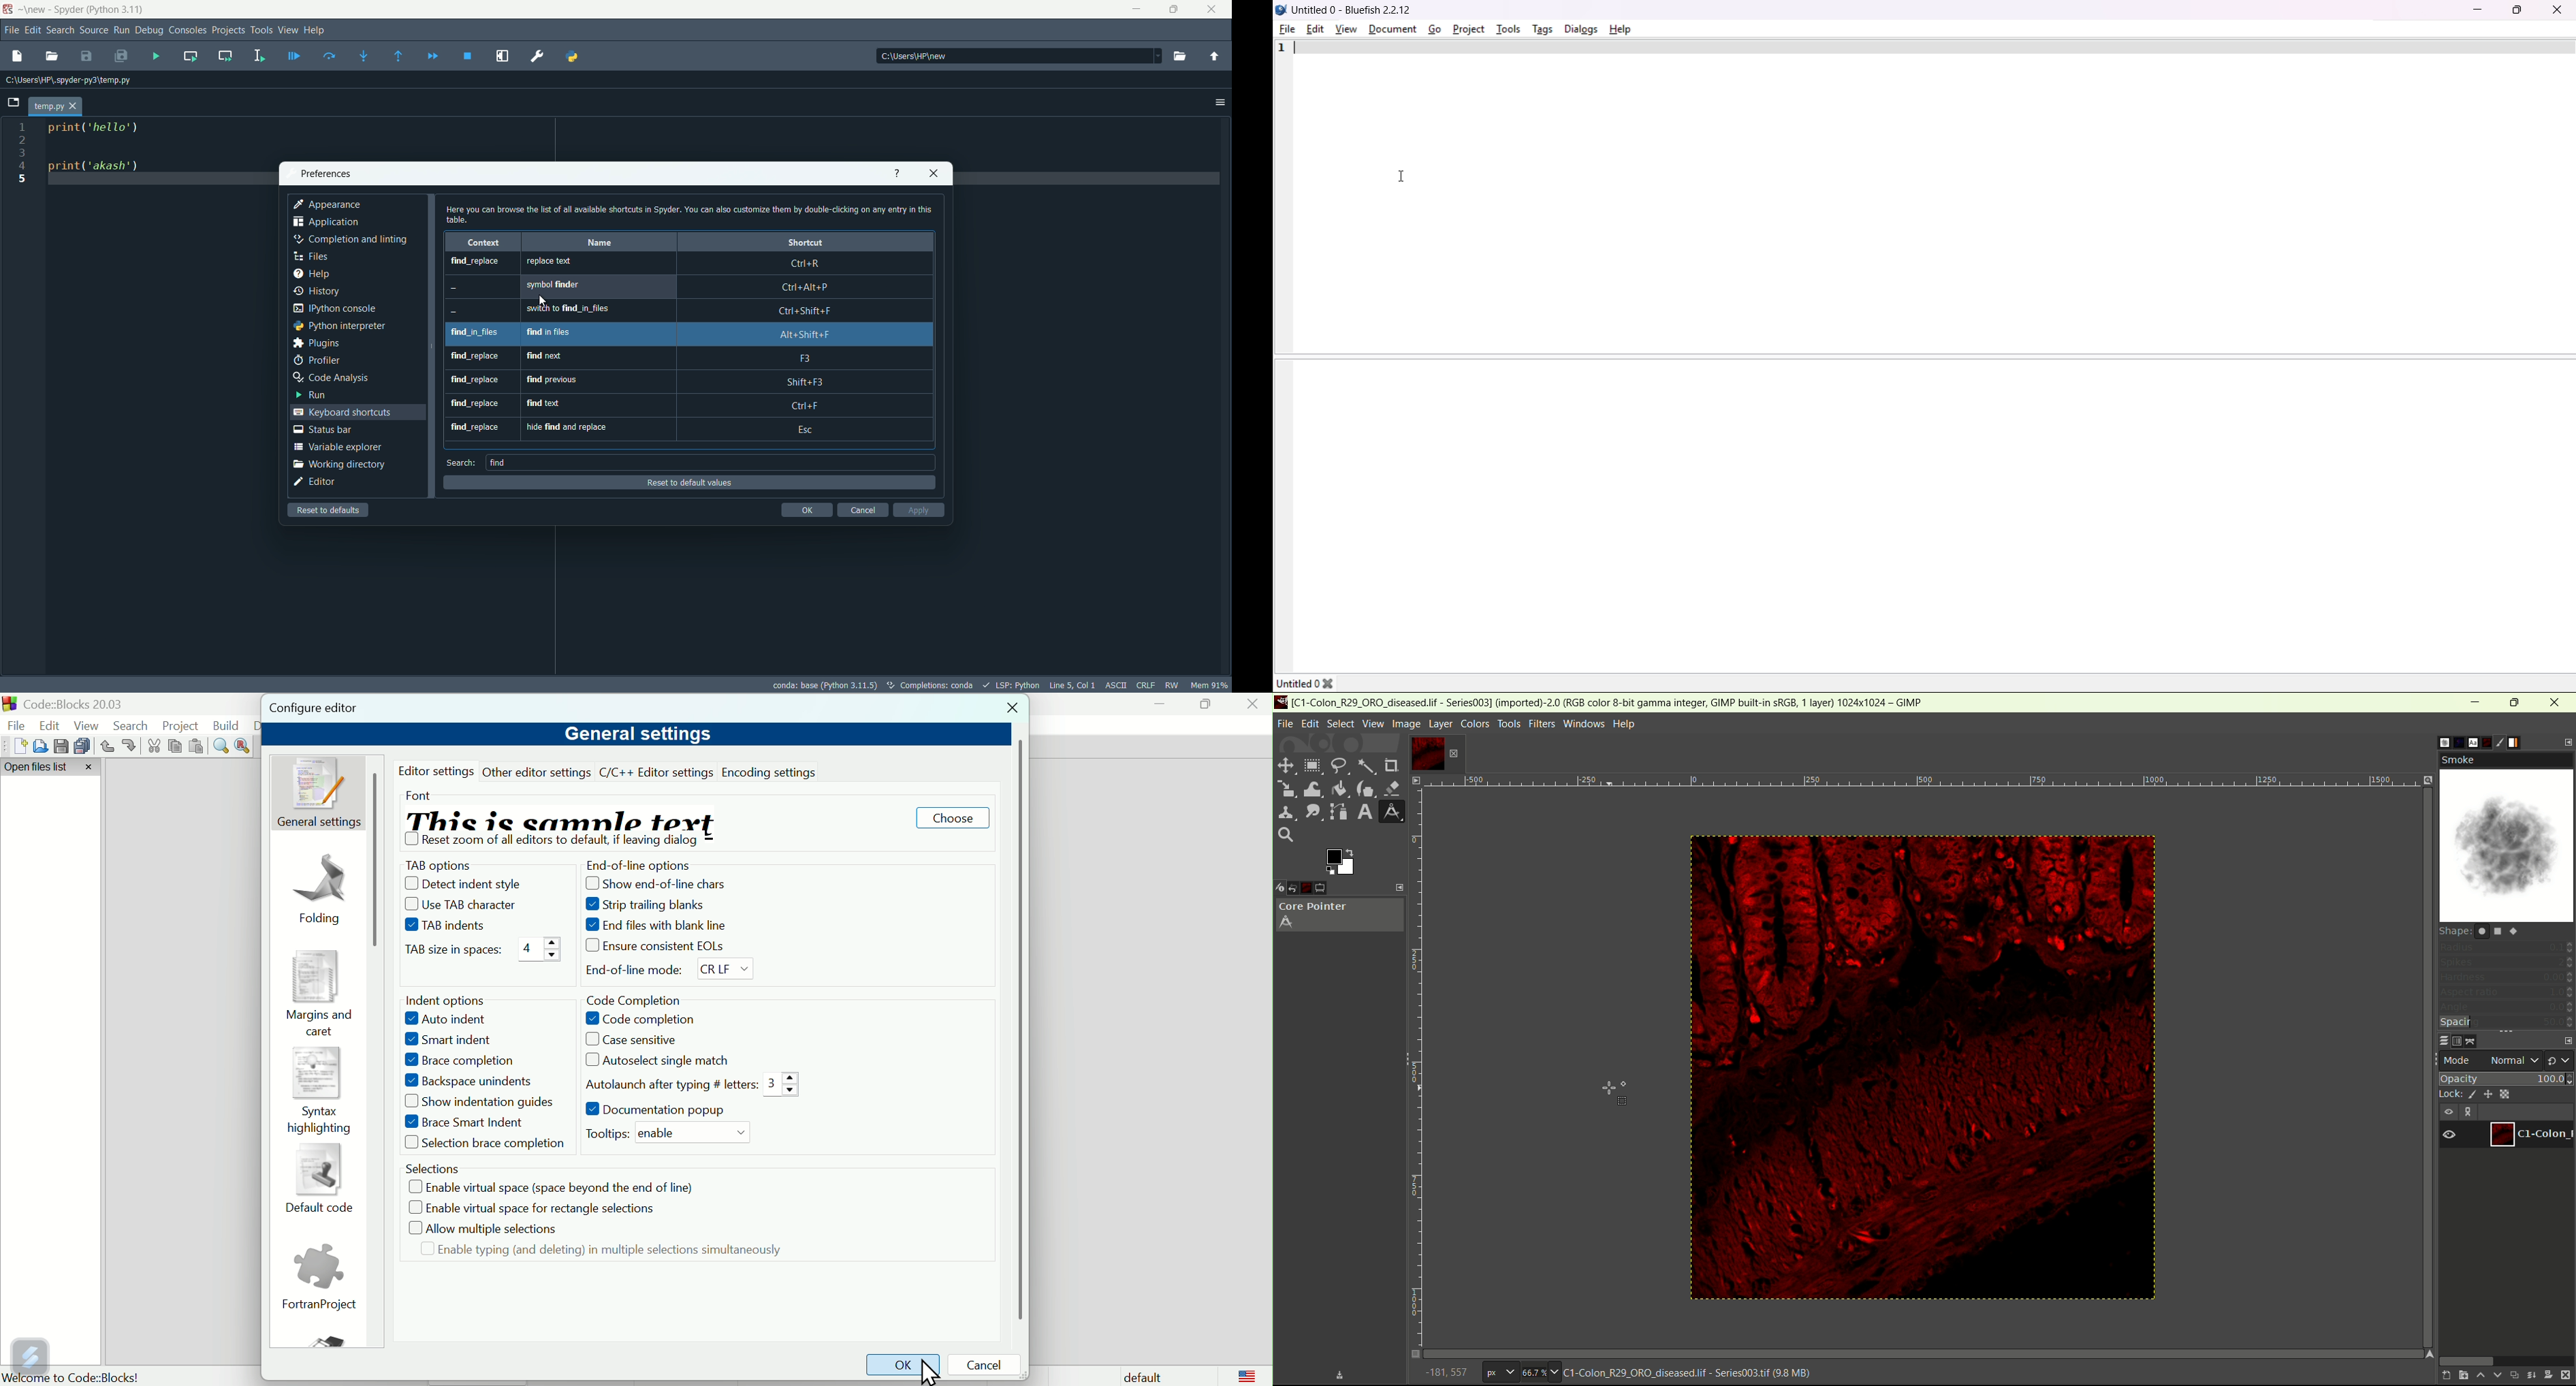  What do you see at coordinates (693, 1132) in the screenshot?
I see `enable` at bounding box center [693, 1132].